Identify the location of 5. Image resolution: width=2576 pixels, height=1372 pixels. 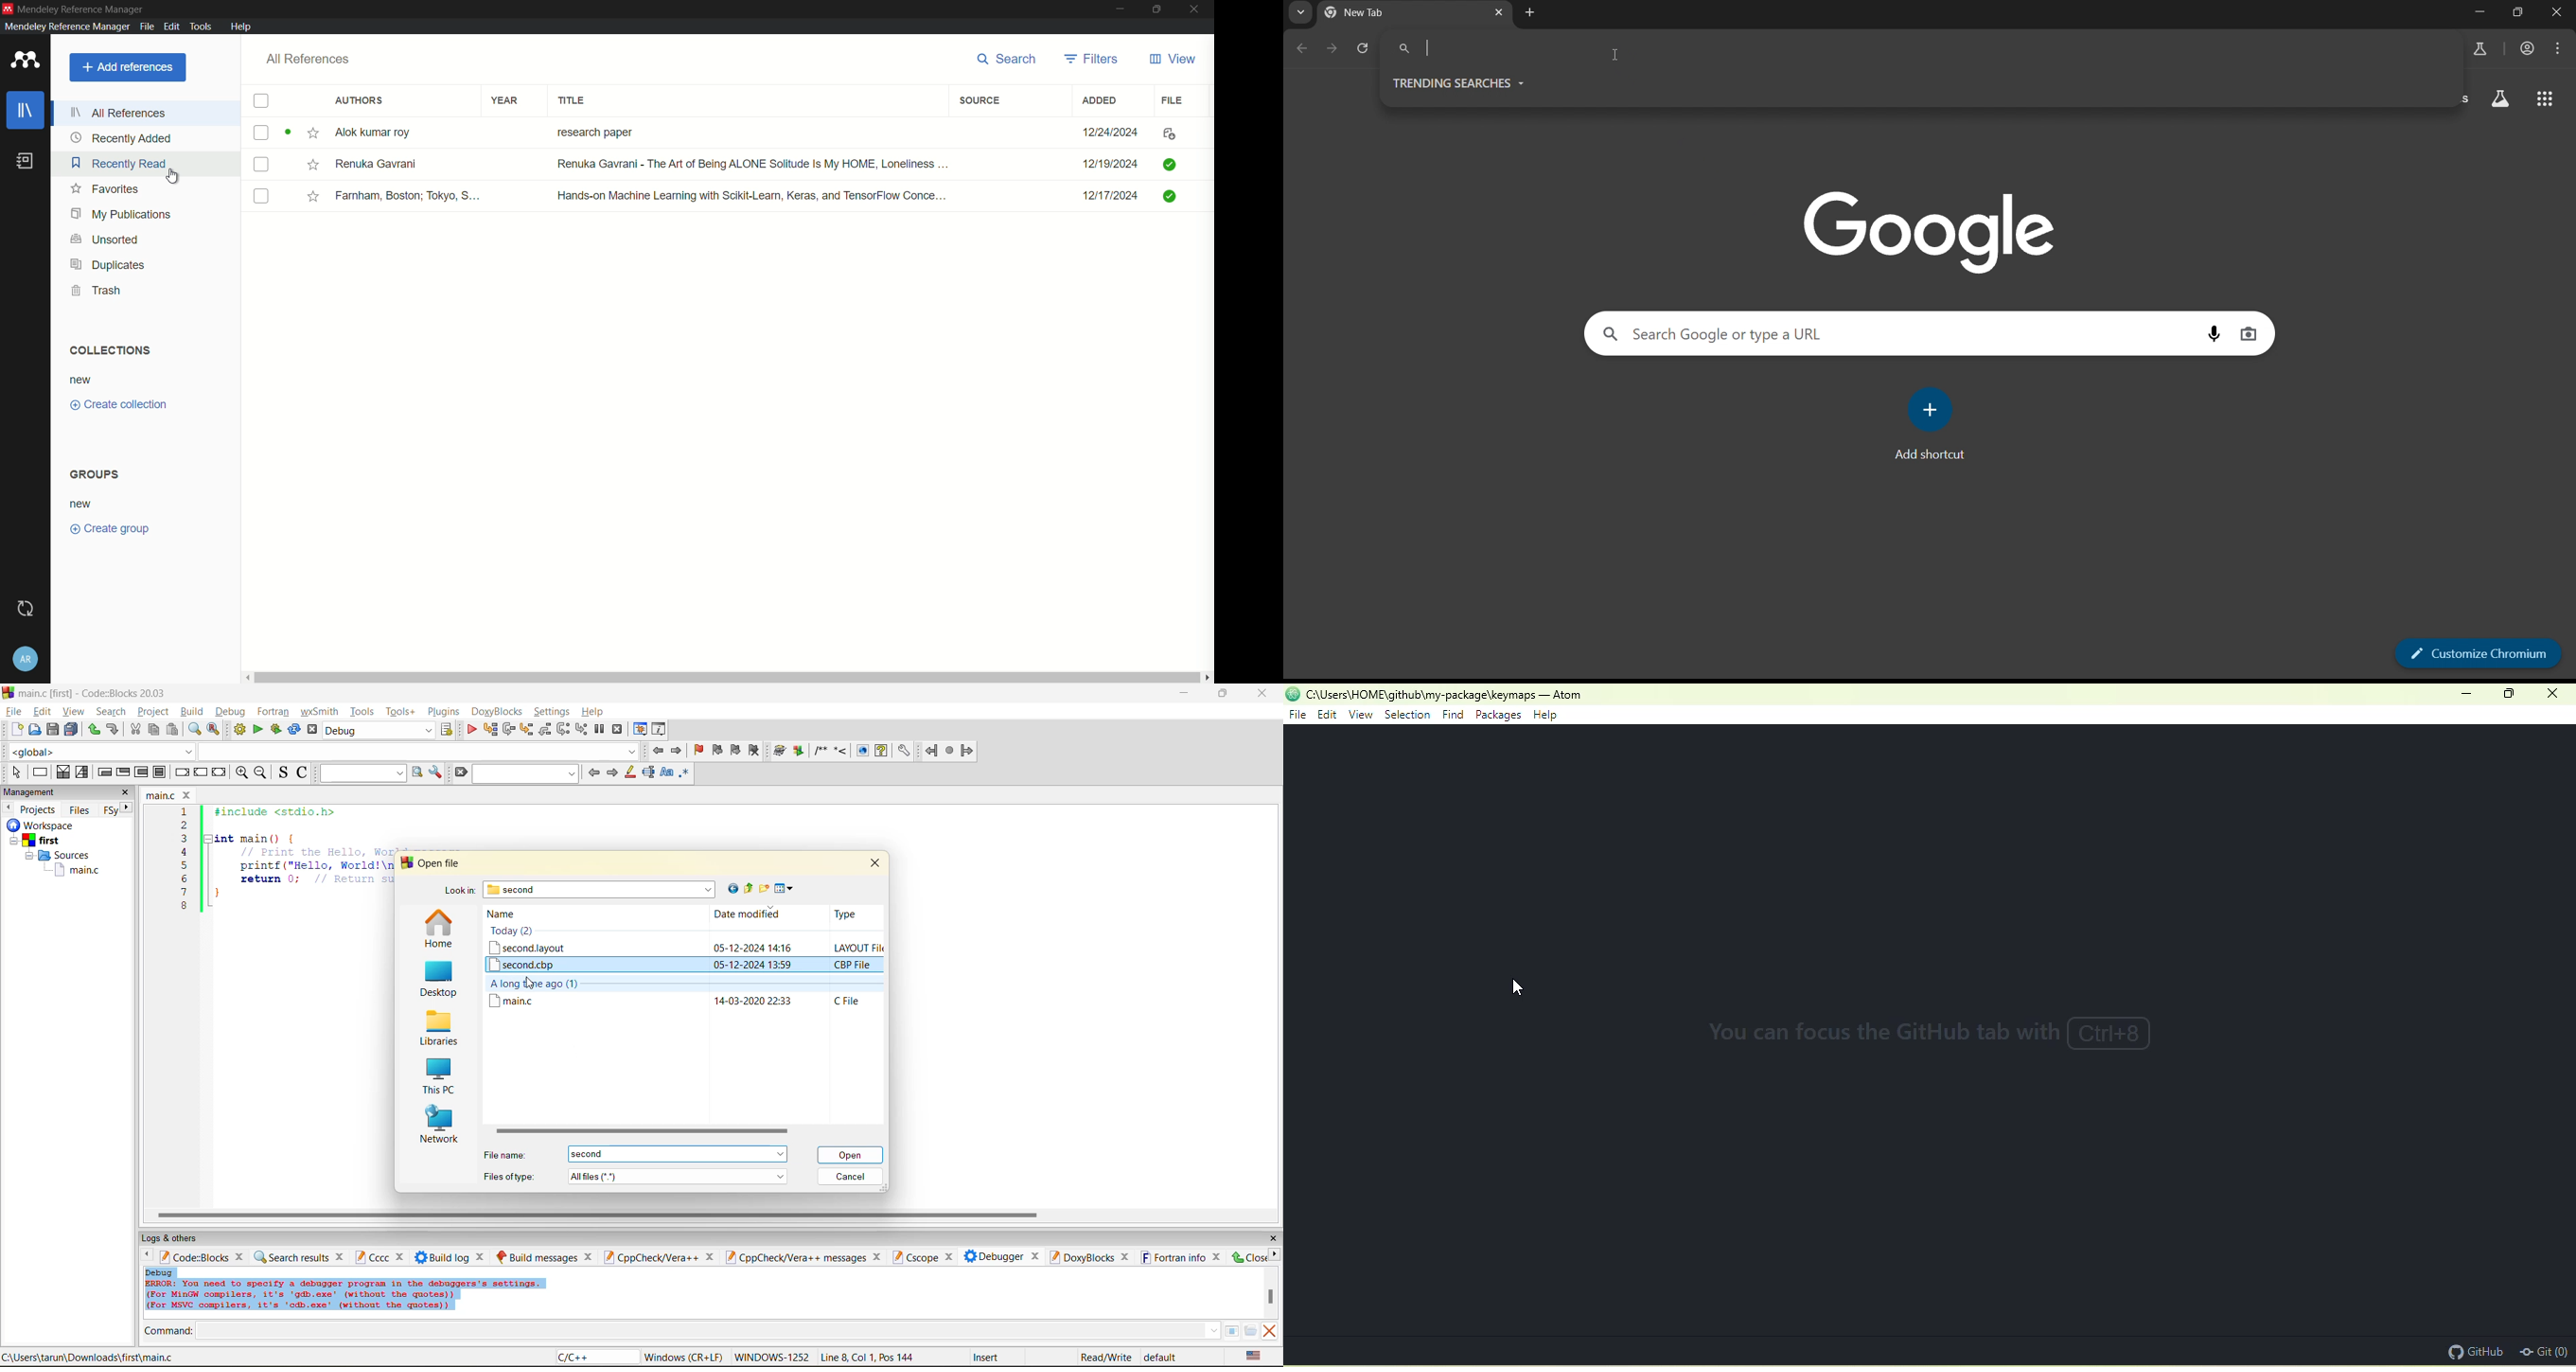
(185, 865).